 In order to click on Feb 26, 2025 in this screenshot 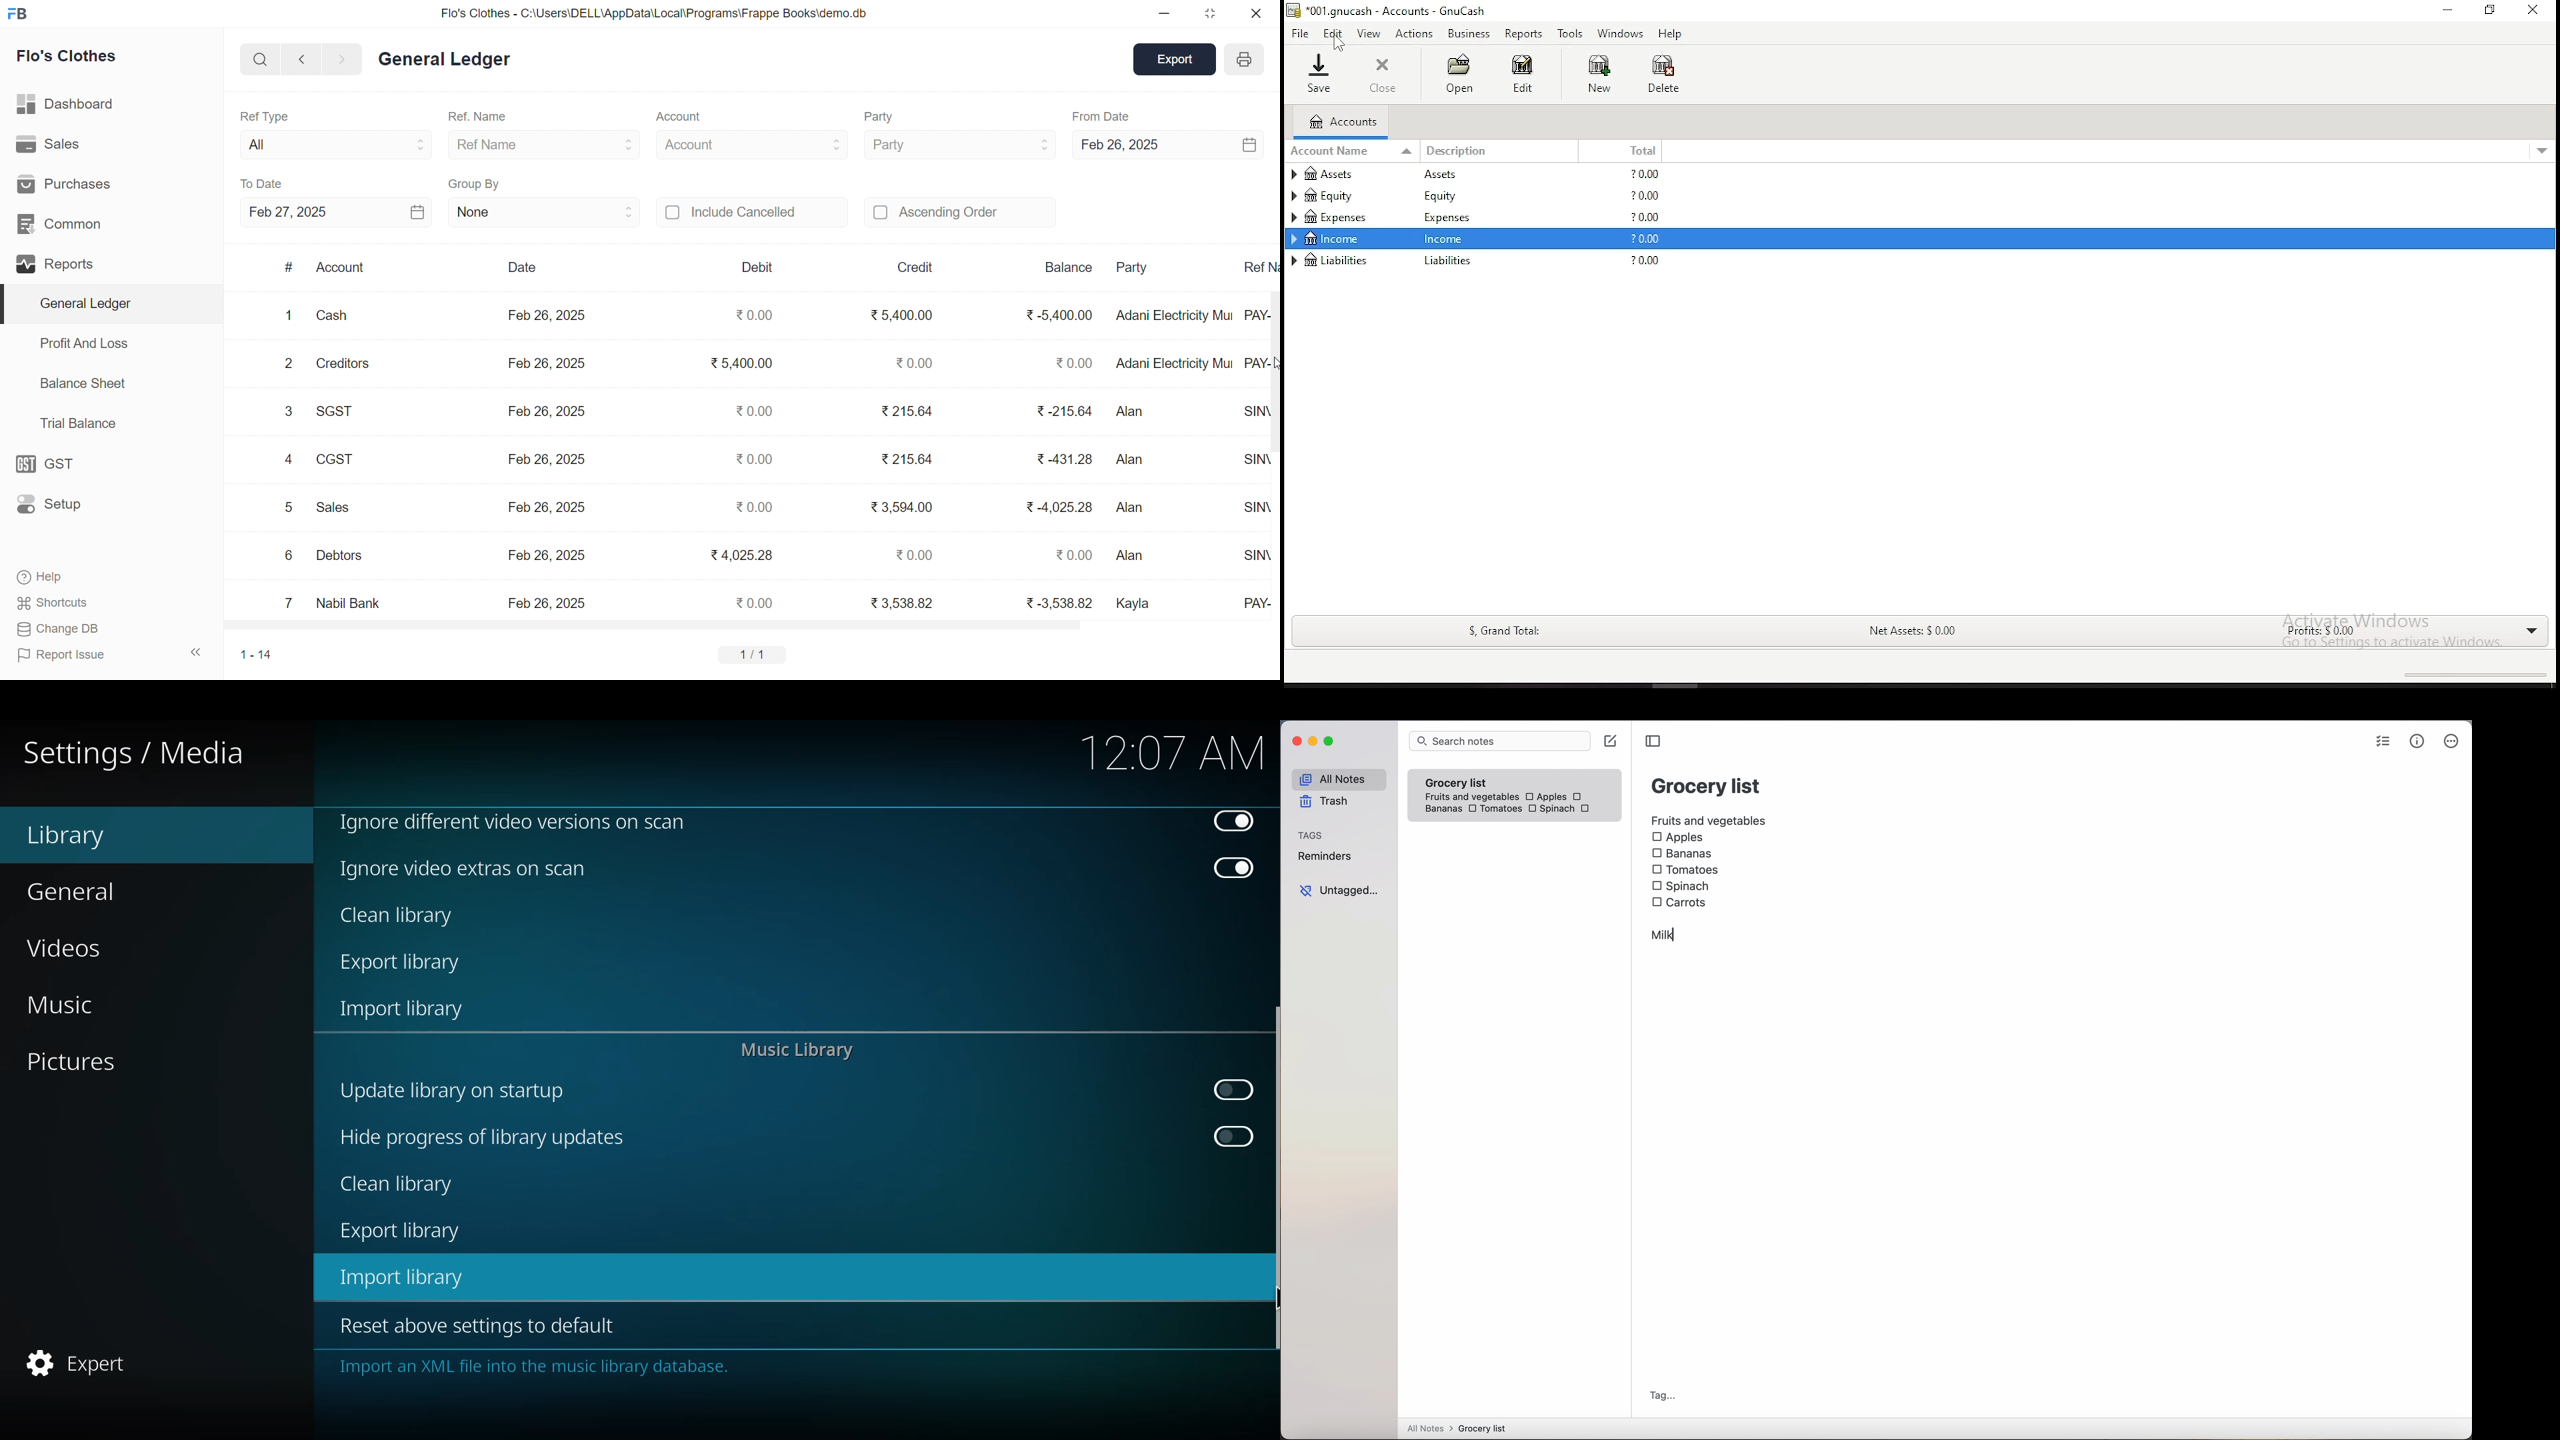, I will do `click(545, 555)`.